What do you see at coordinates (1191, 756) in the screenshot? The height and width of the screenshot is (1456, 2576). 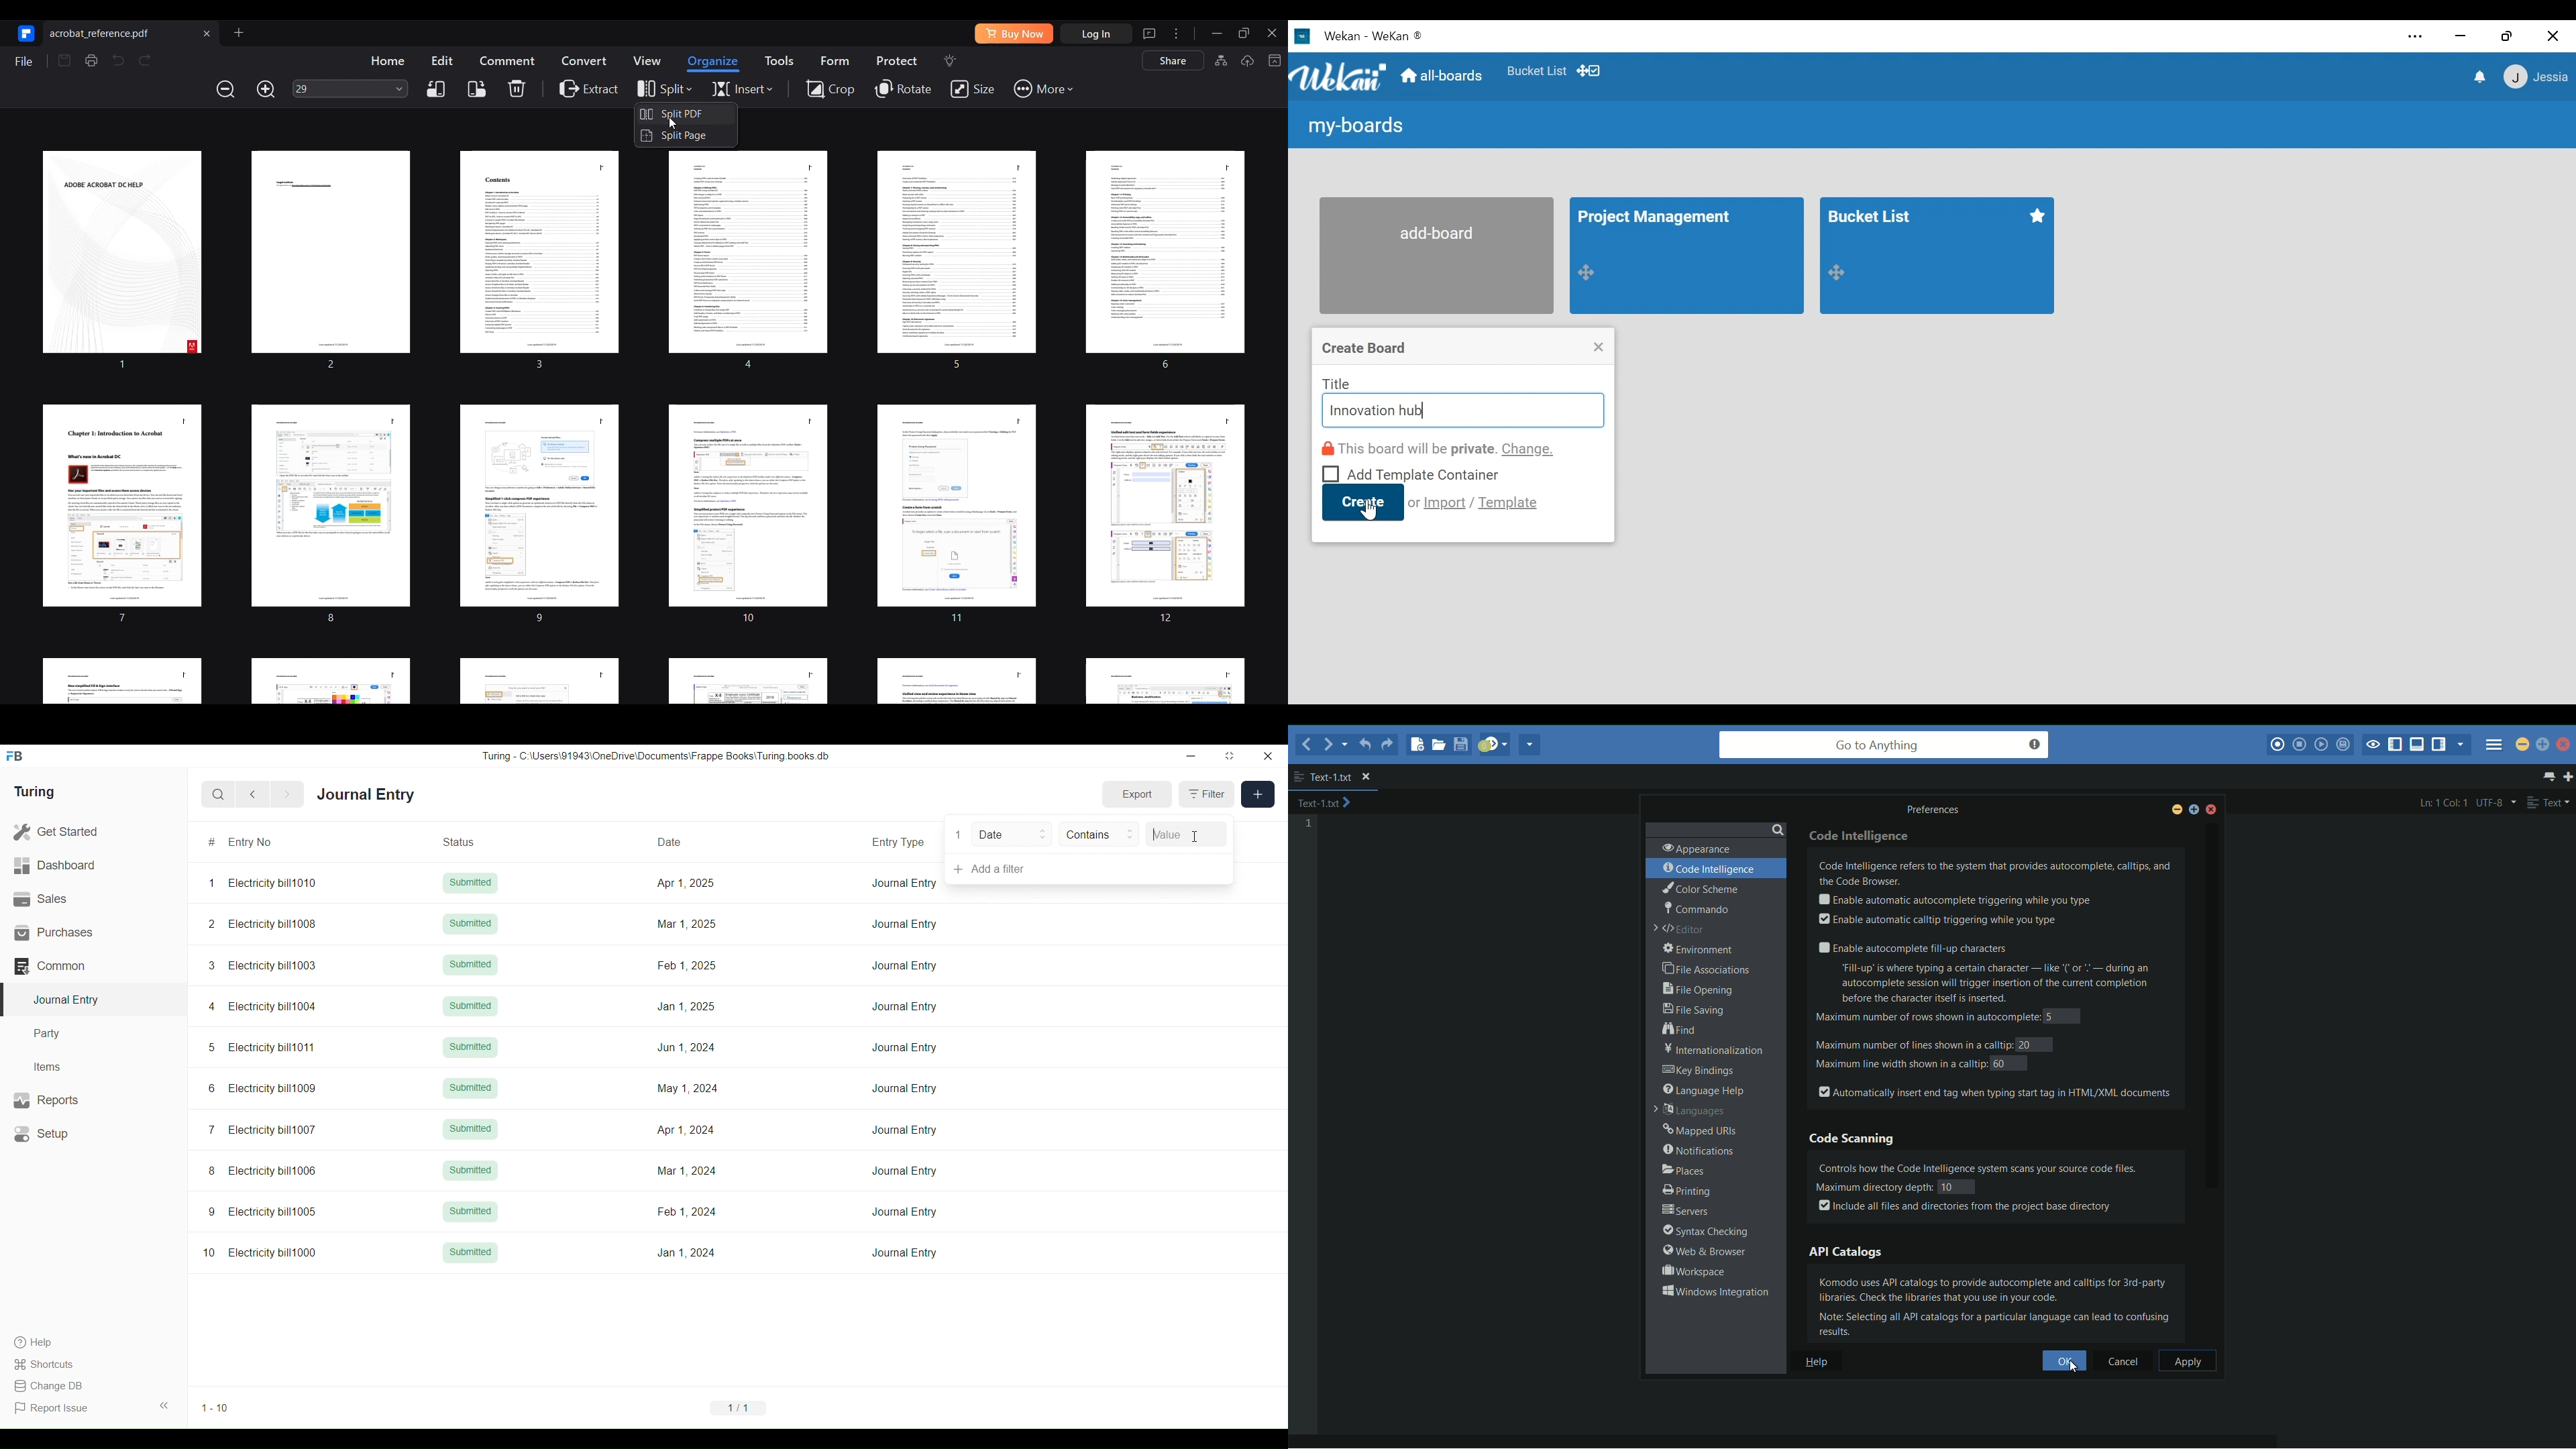 I see `Minimize` at bounding box center [1191, 756].